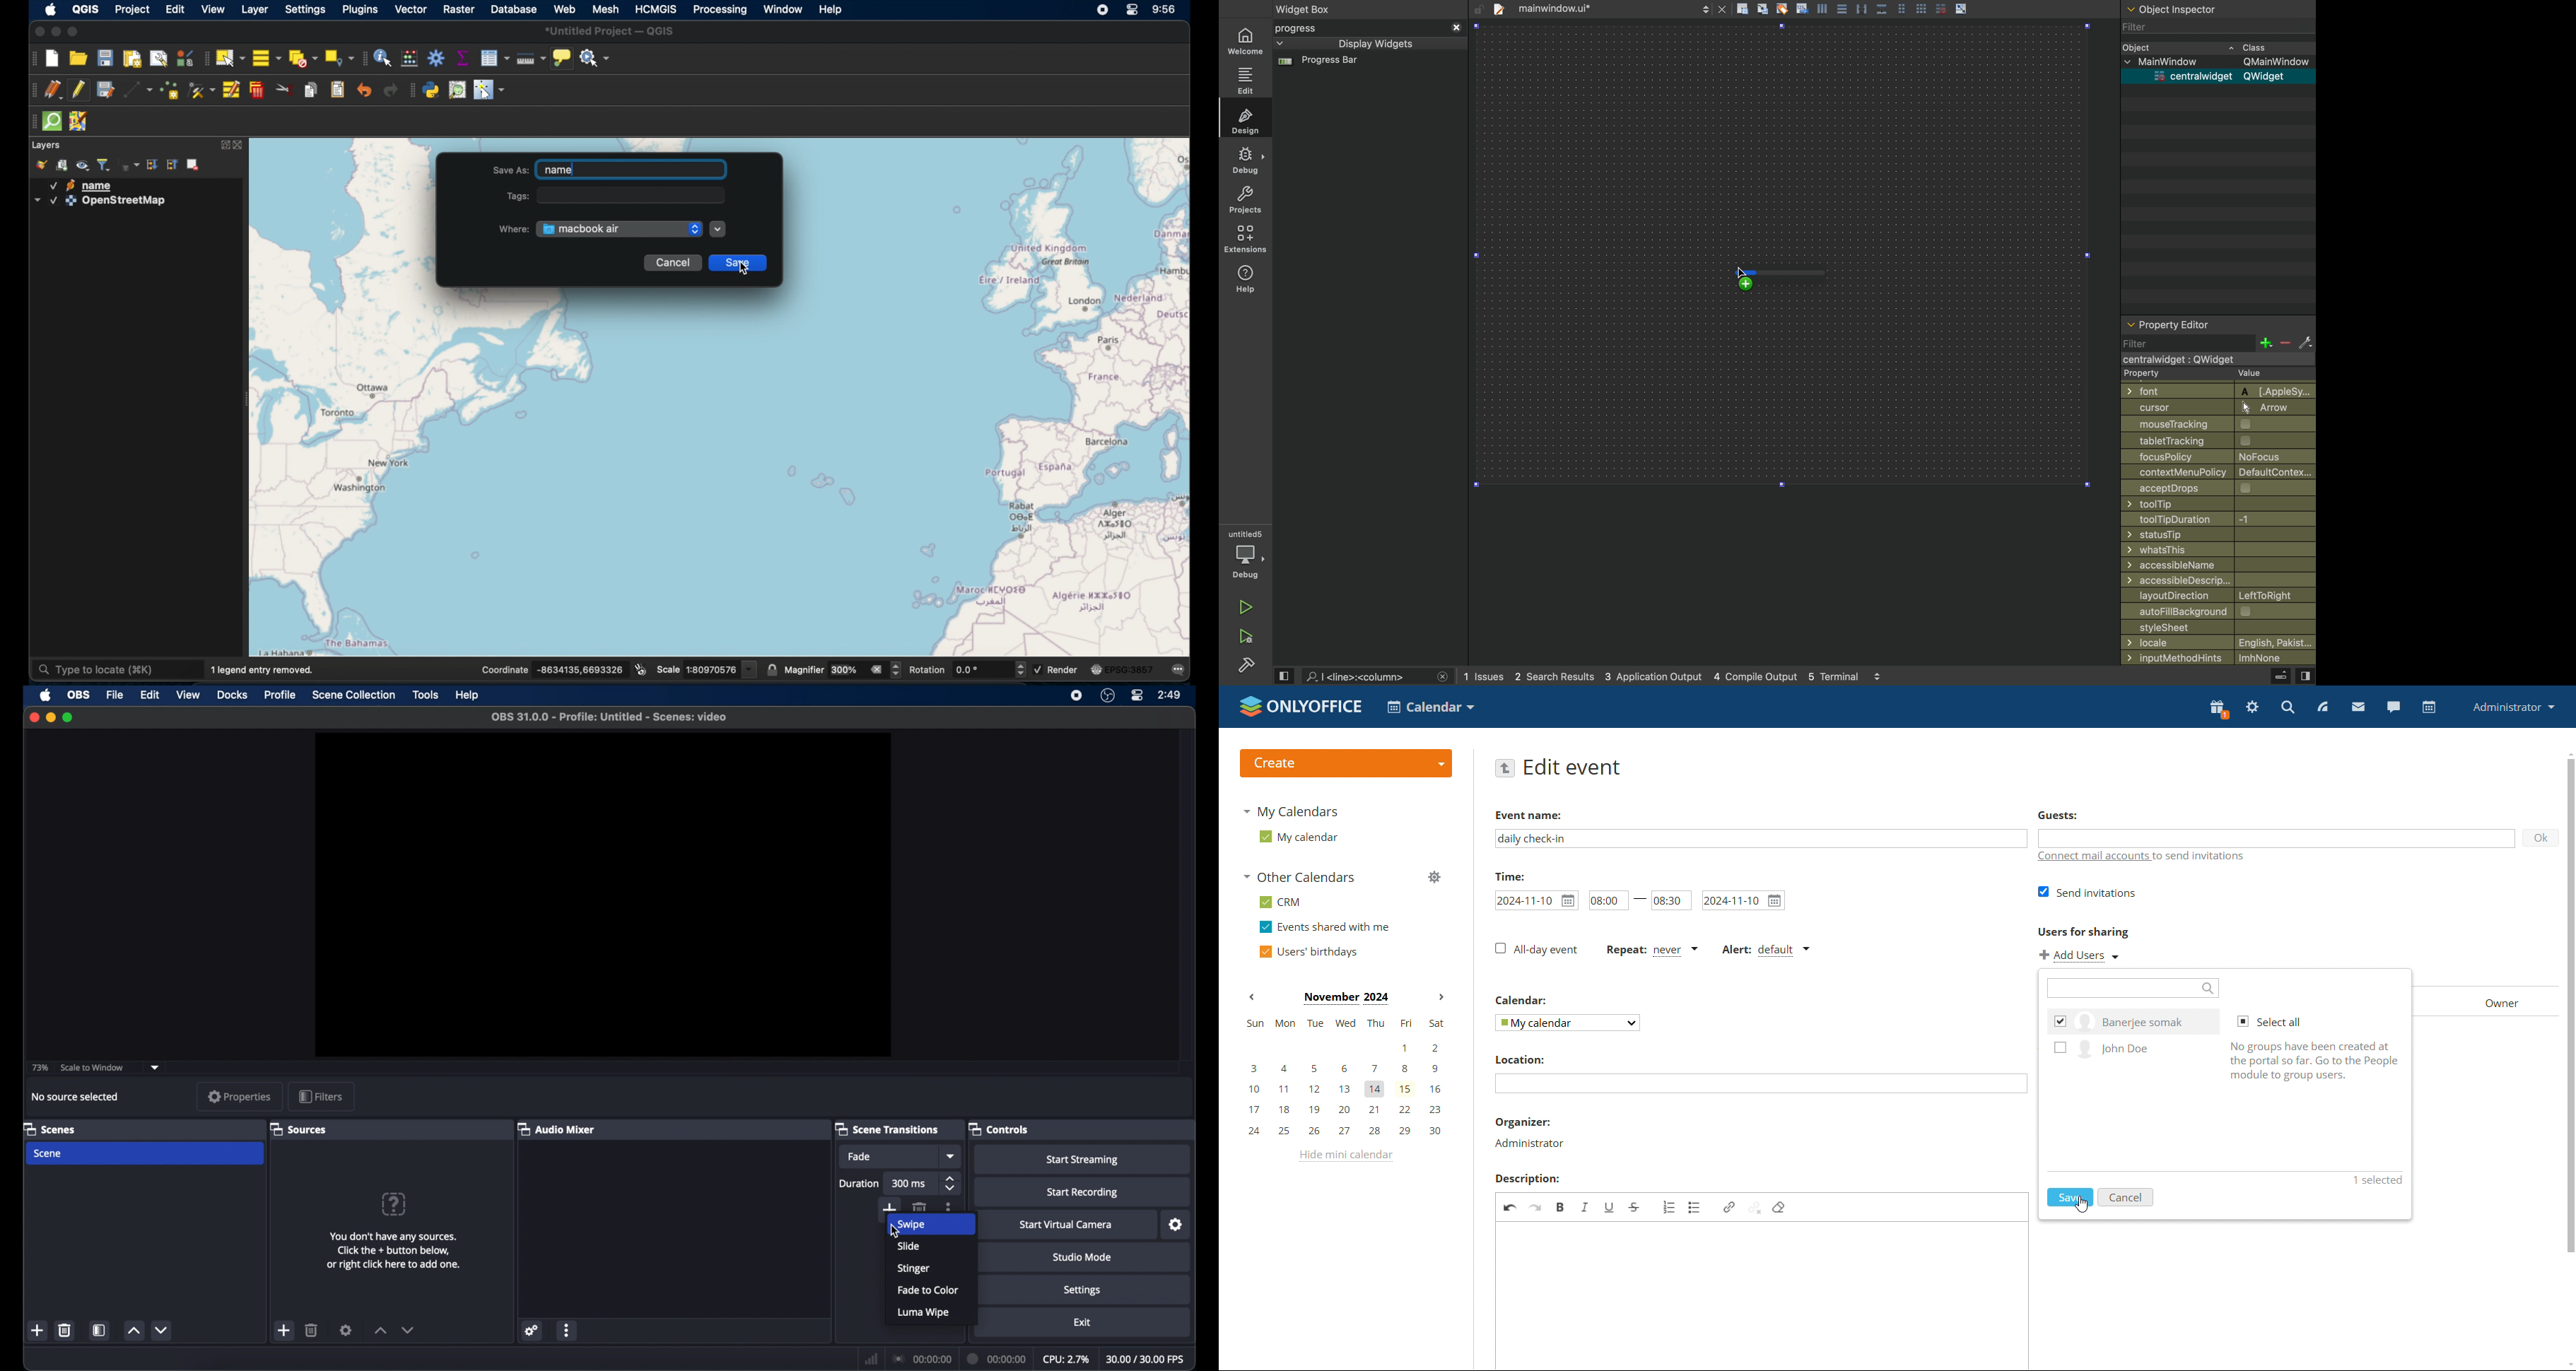 This screenshot has height=1372, width=2576. What do you see at coordinates (2131, 1052) in the screenshot?
I see `user 2` at bounding box center [2131, 1052].